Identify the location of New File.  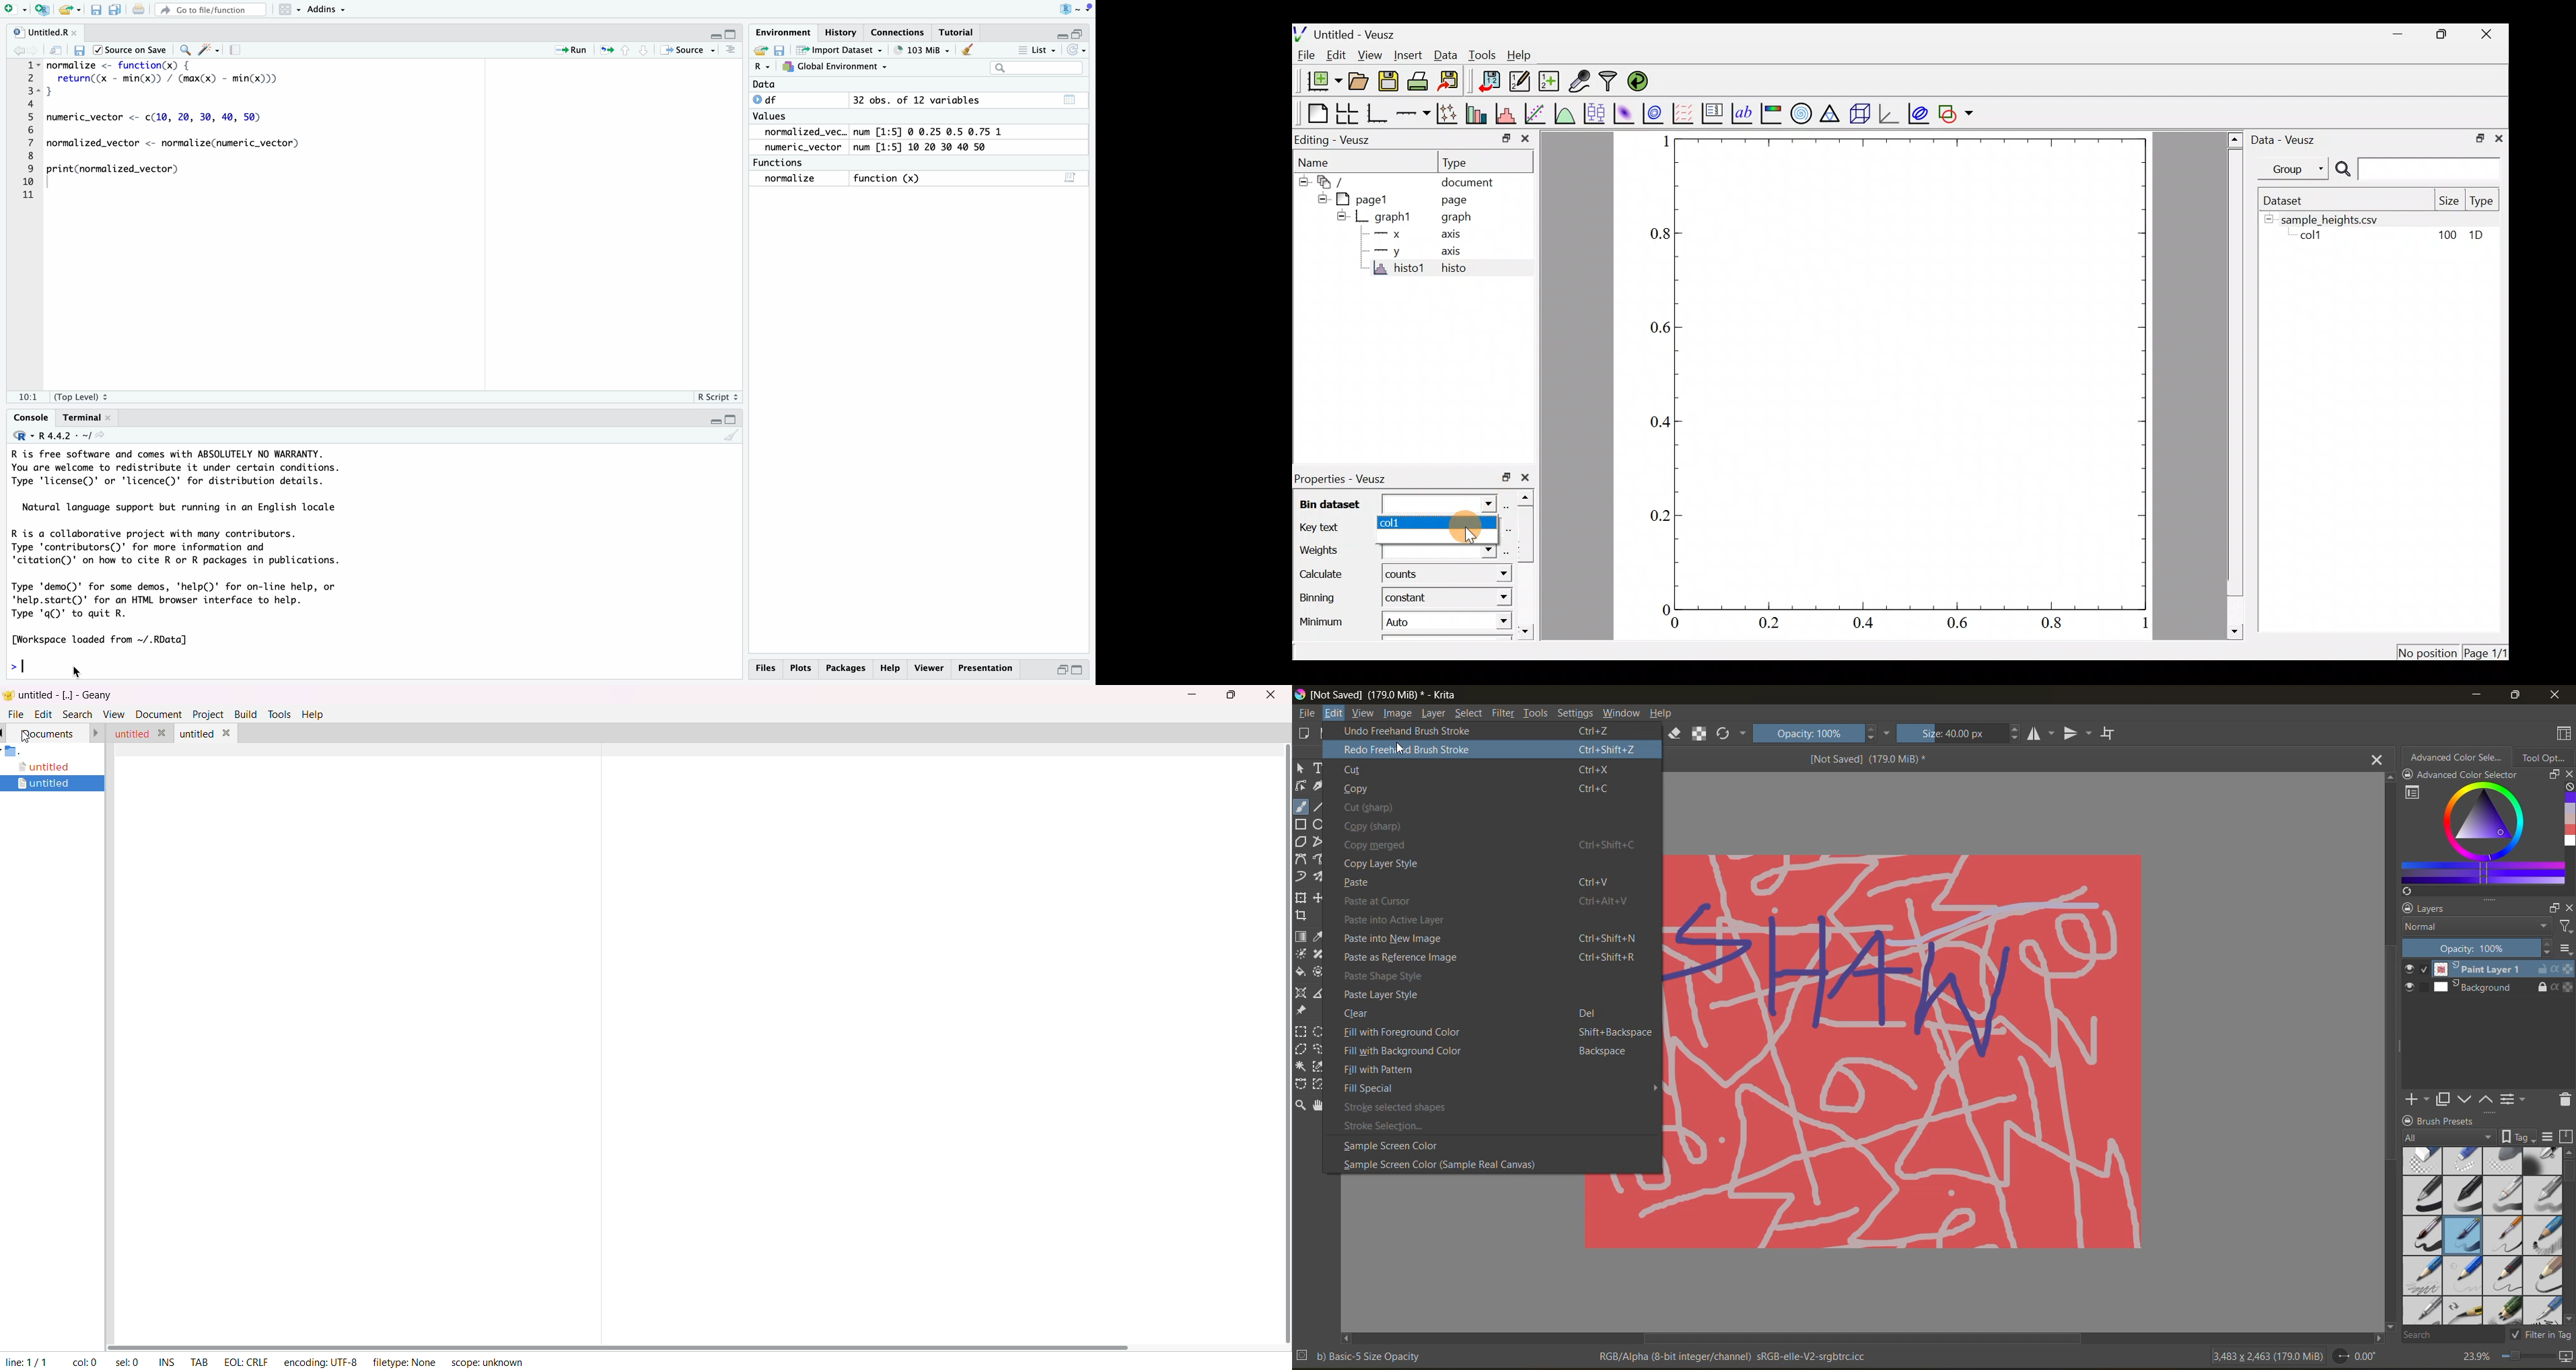
(14, 10).